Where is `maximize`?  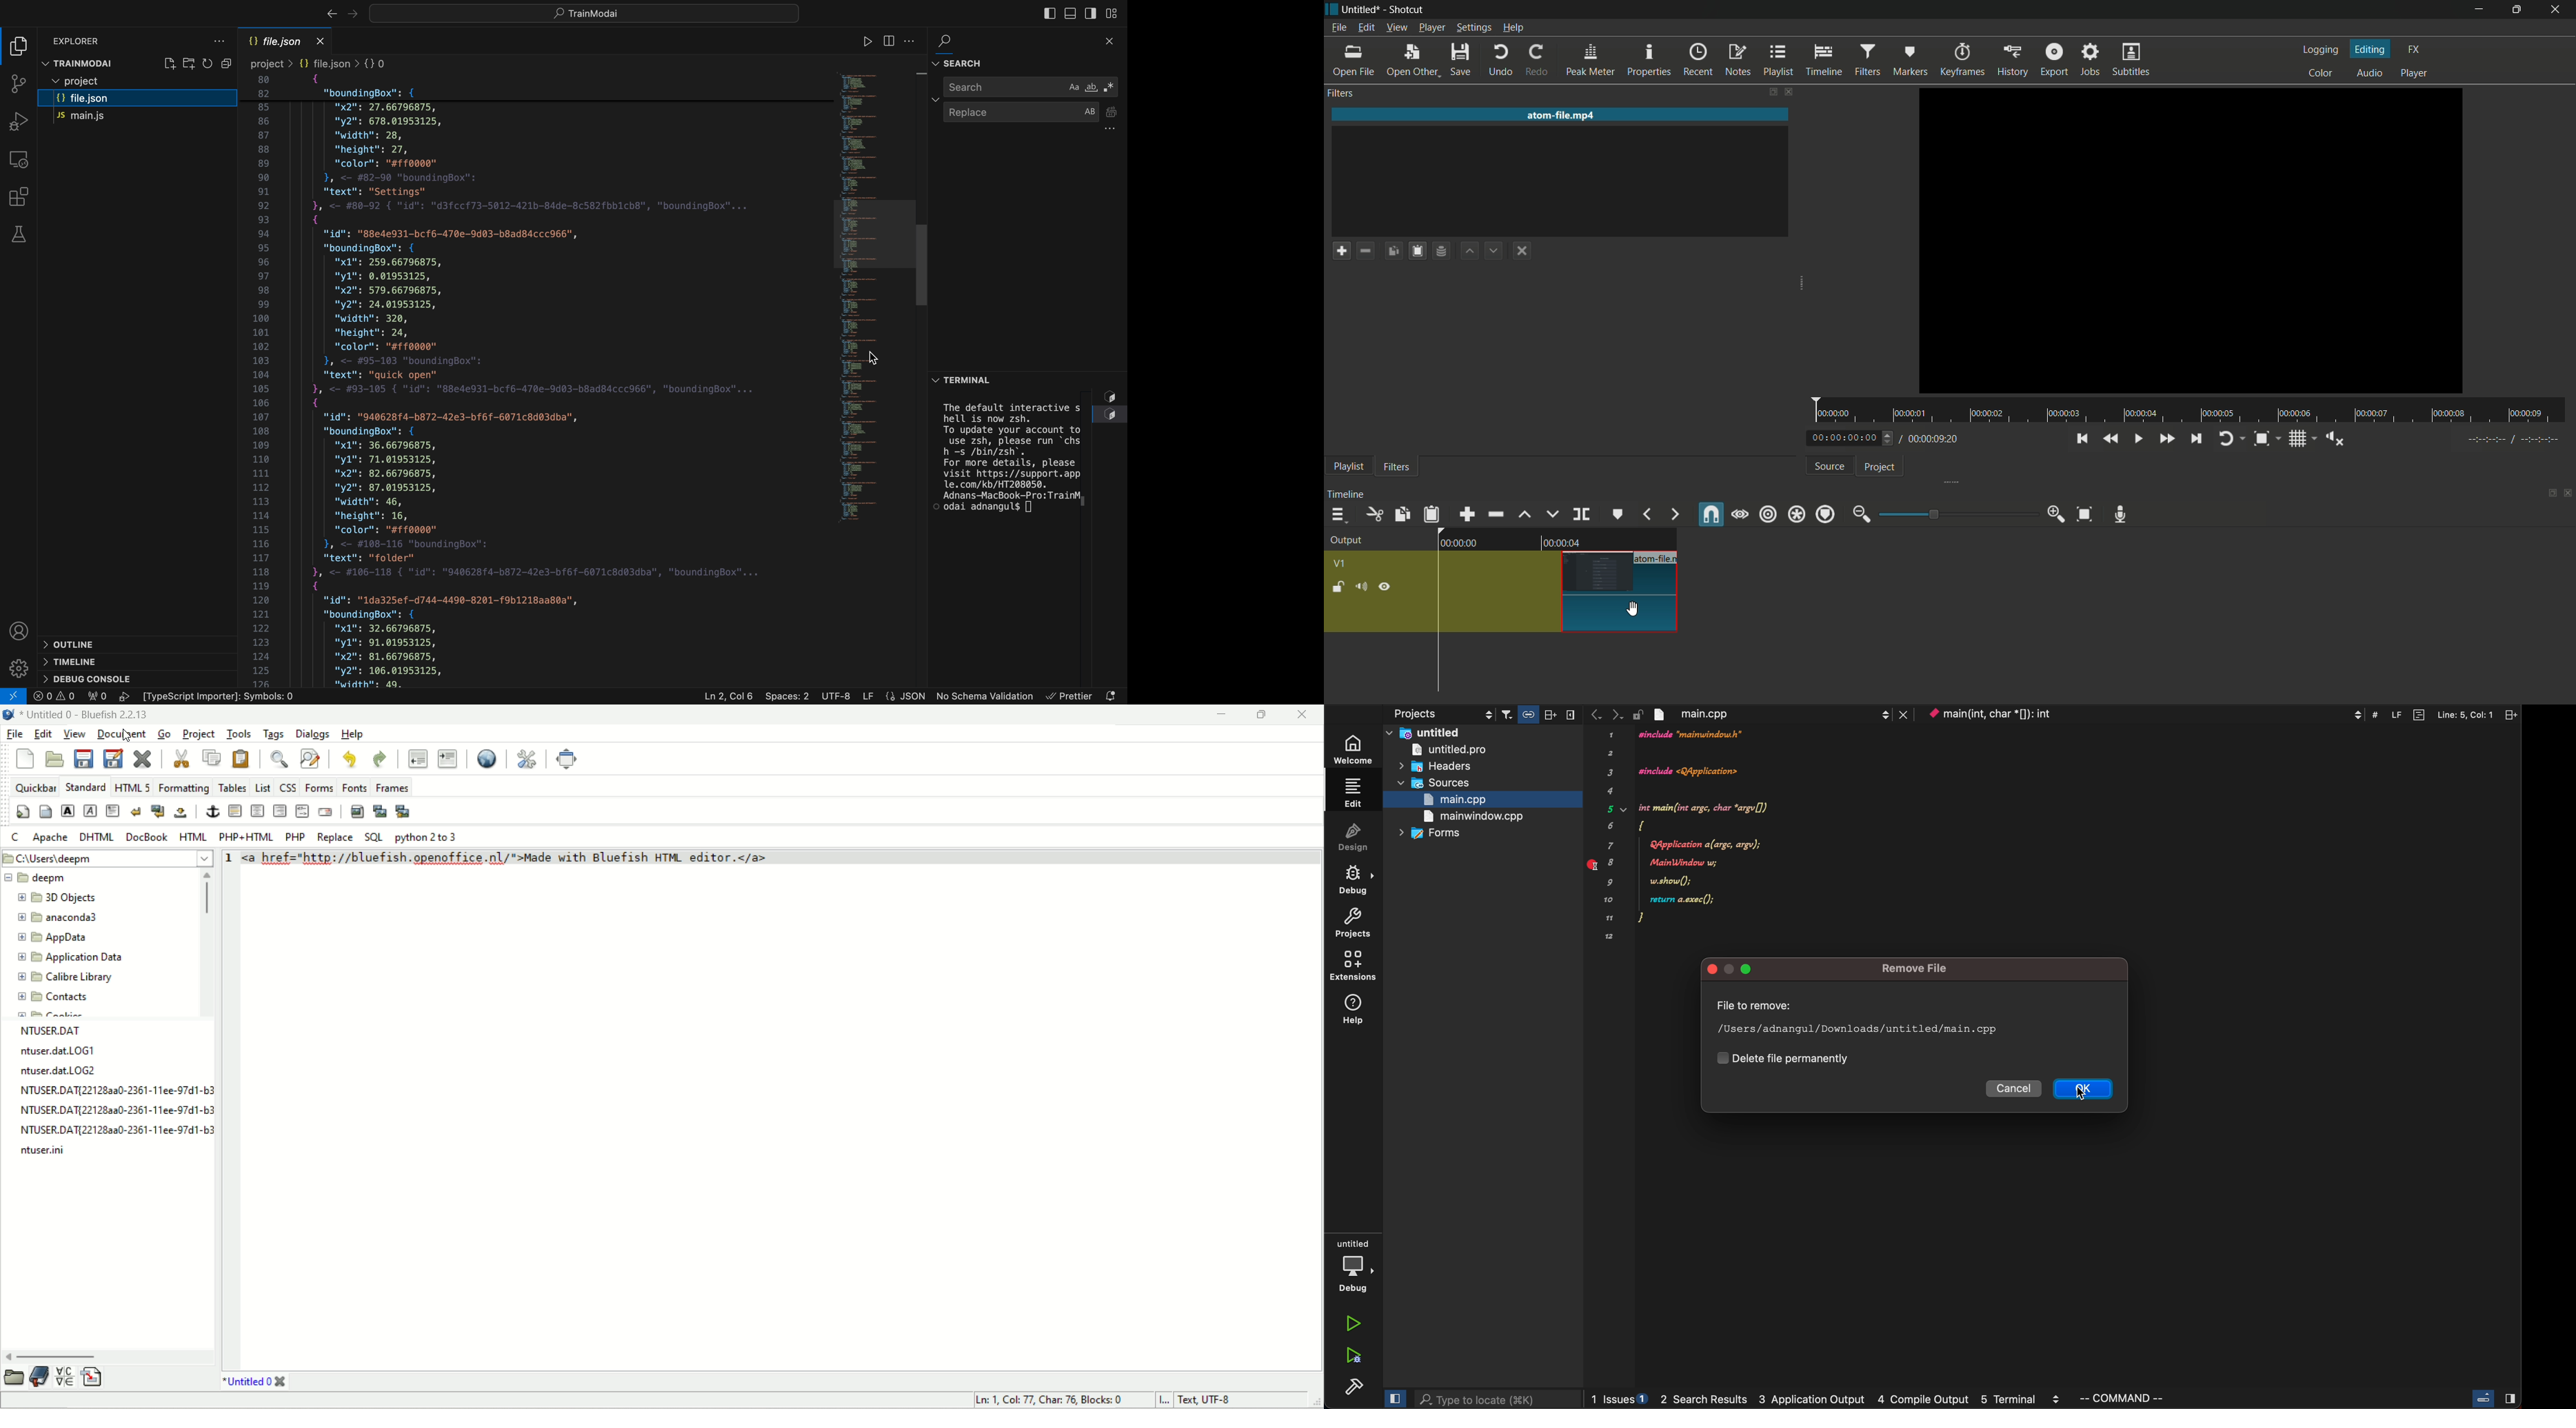 maximize is located at coordinates (1262, 716).